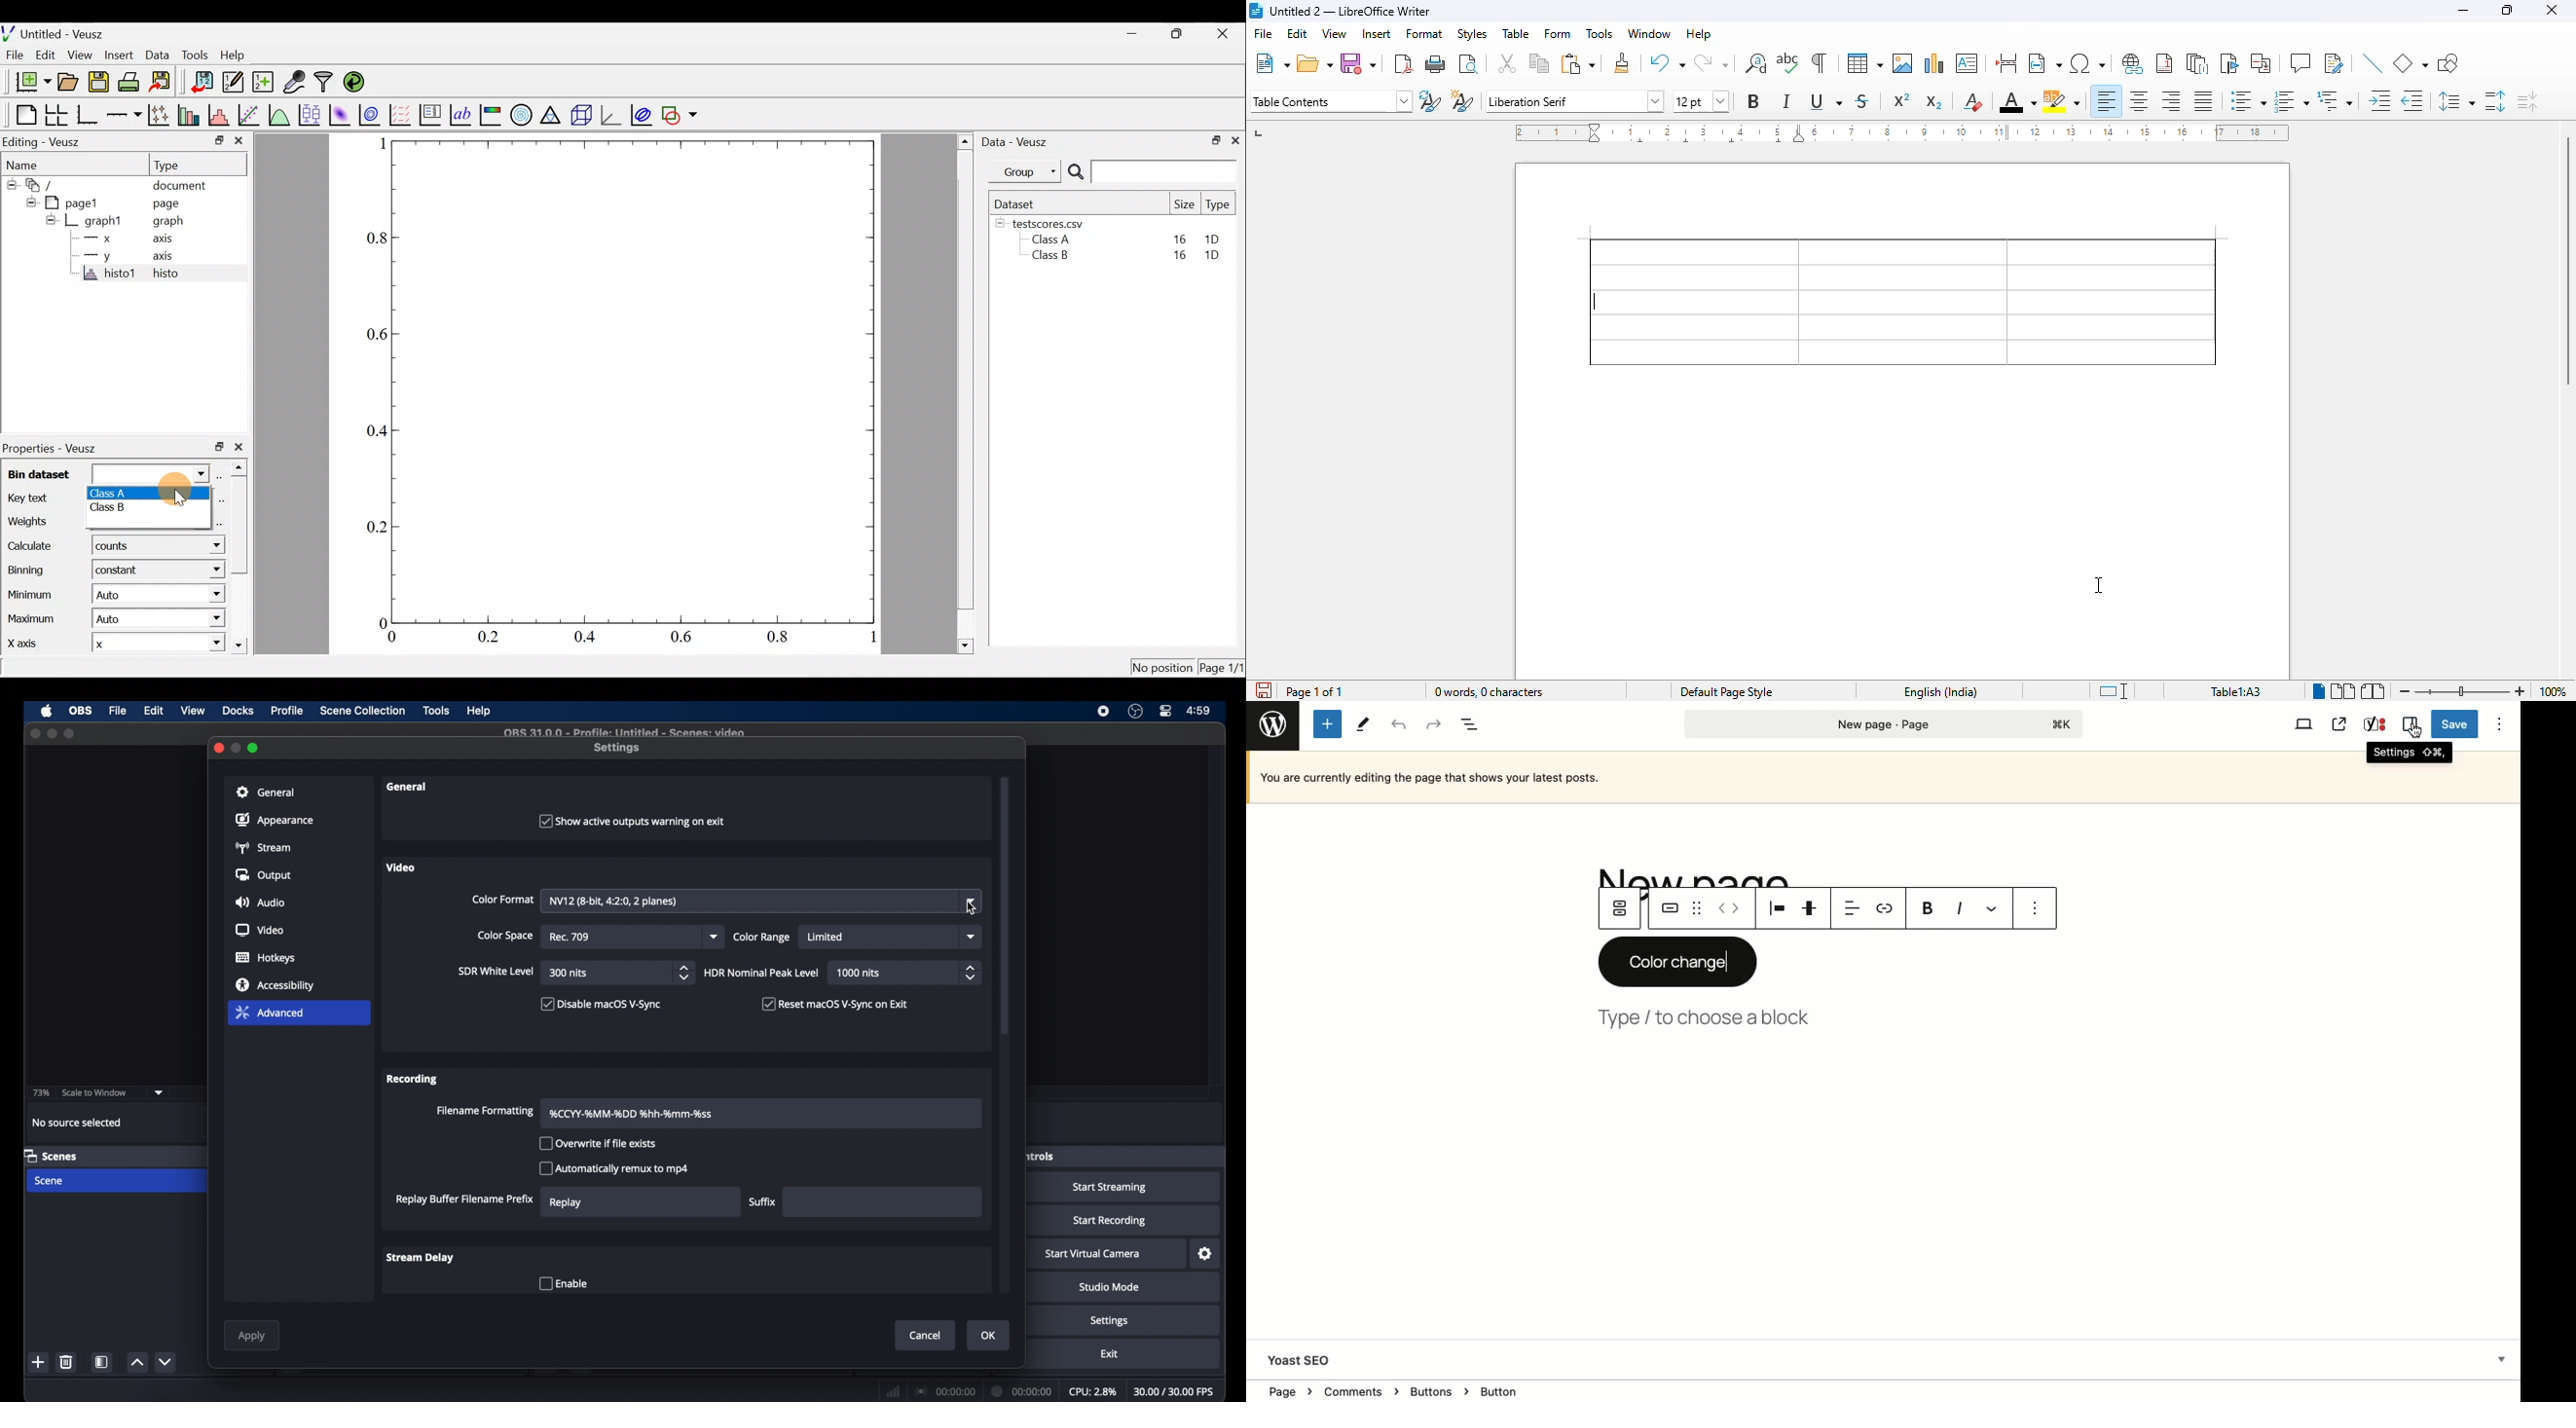 This screenshot has width=2576, height=1428. Describe the element at coordinates (1670, 908) in the screenshot. I see `Button` at that location.